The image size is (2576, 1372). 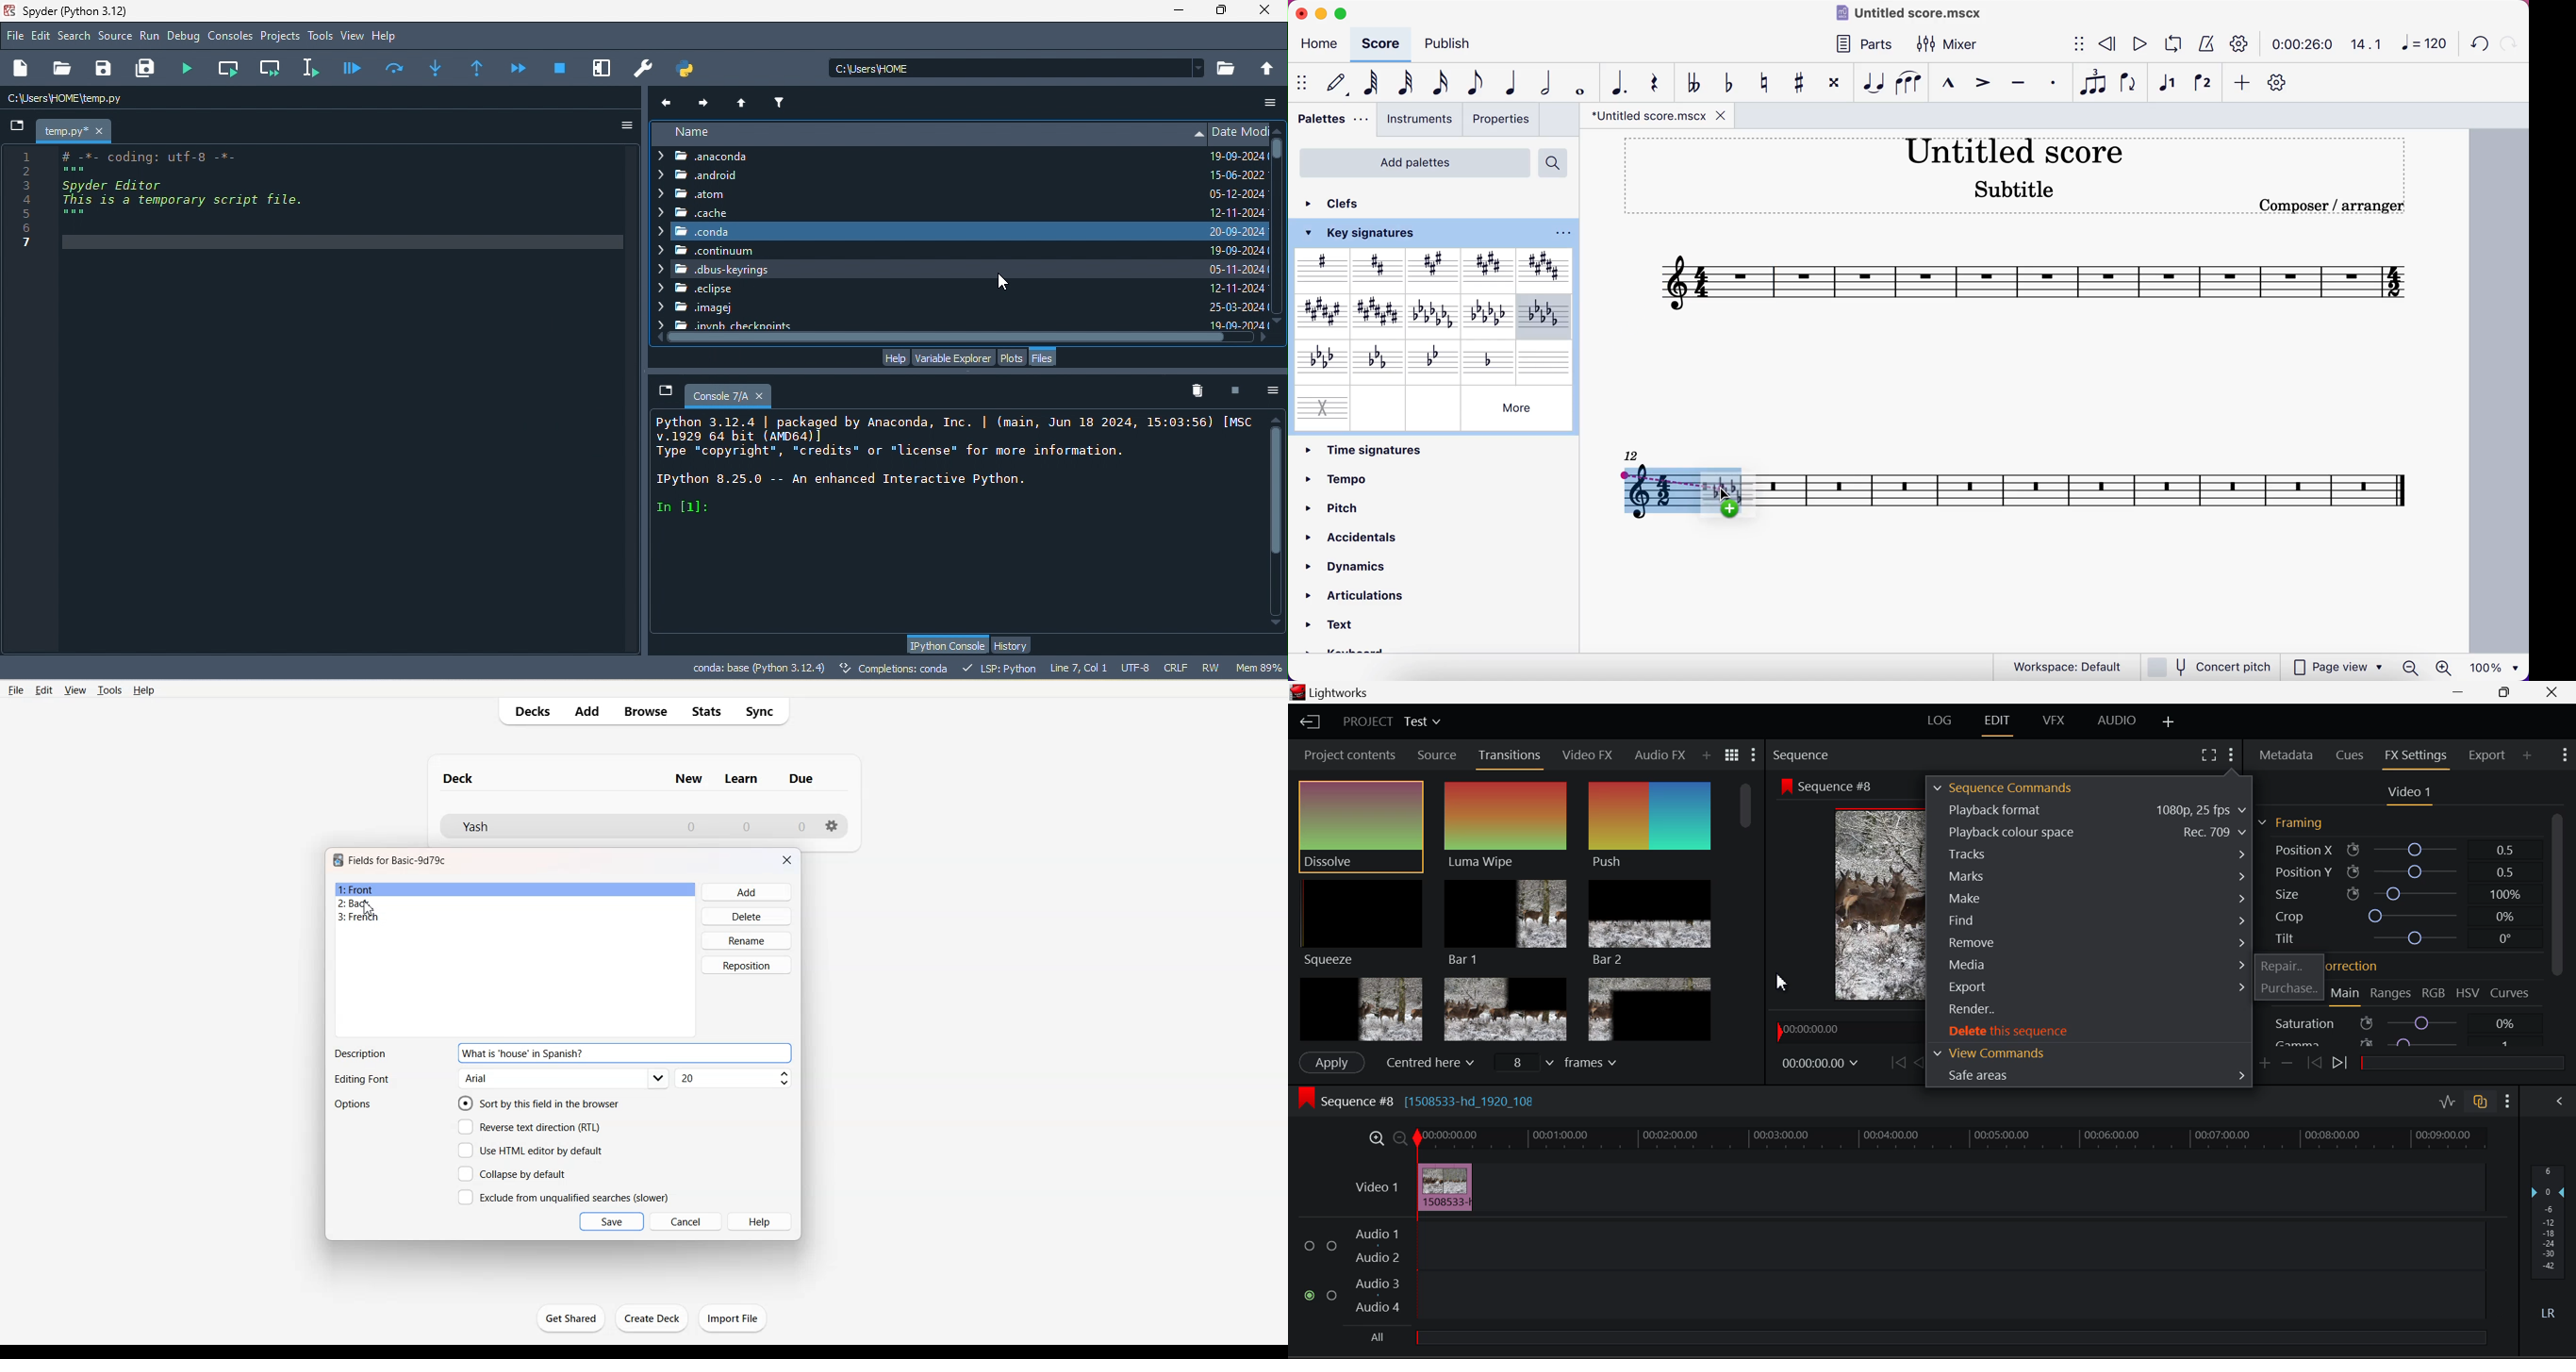 I want to click on time signatures, so click(x=1434, y=449).